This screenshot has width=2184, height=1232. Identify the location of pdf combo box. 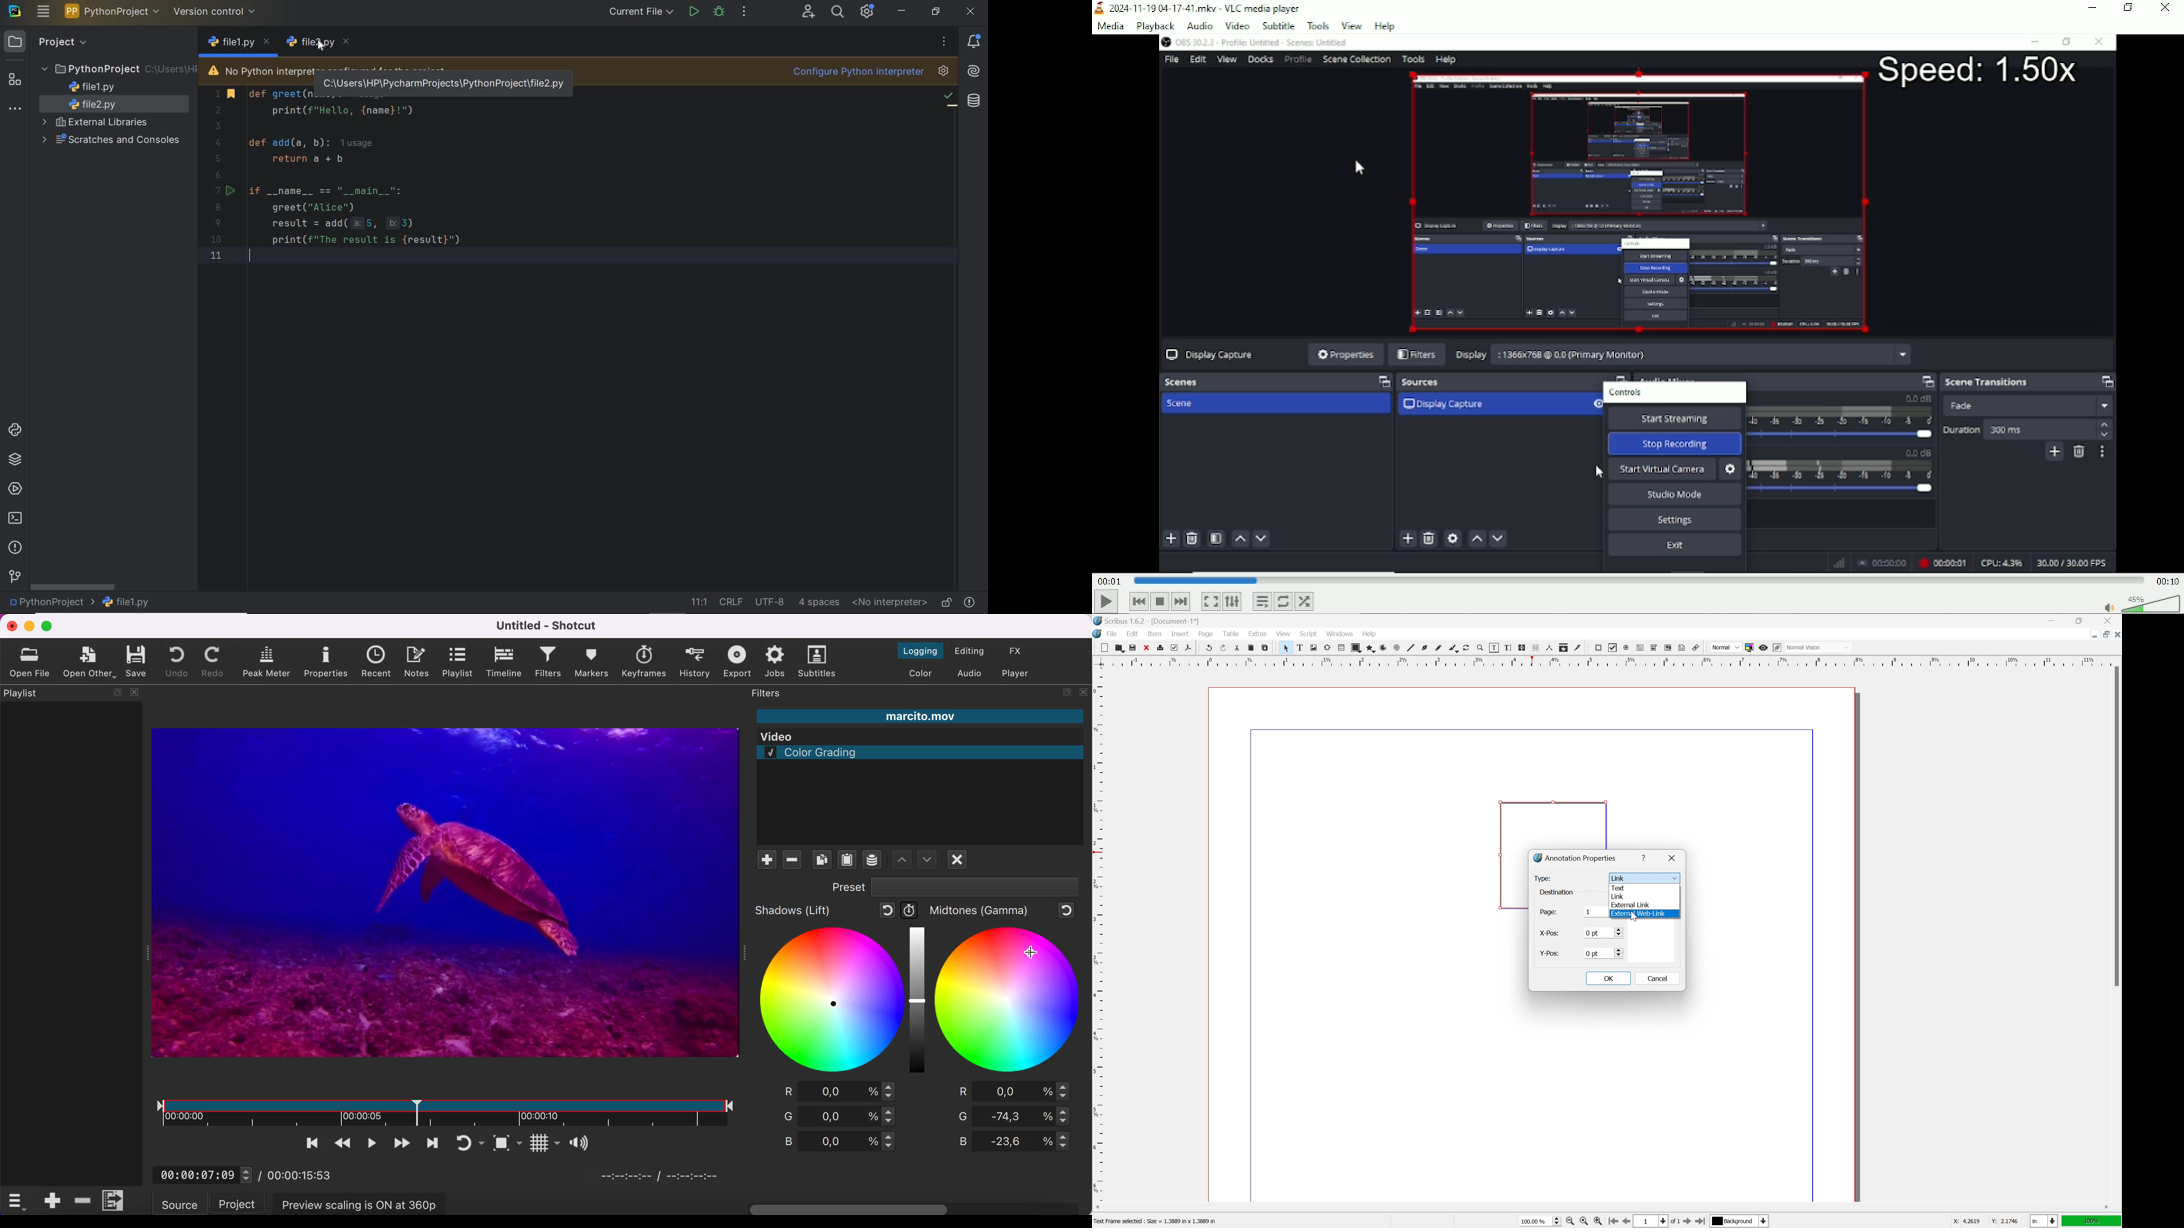
(1654, 648).